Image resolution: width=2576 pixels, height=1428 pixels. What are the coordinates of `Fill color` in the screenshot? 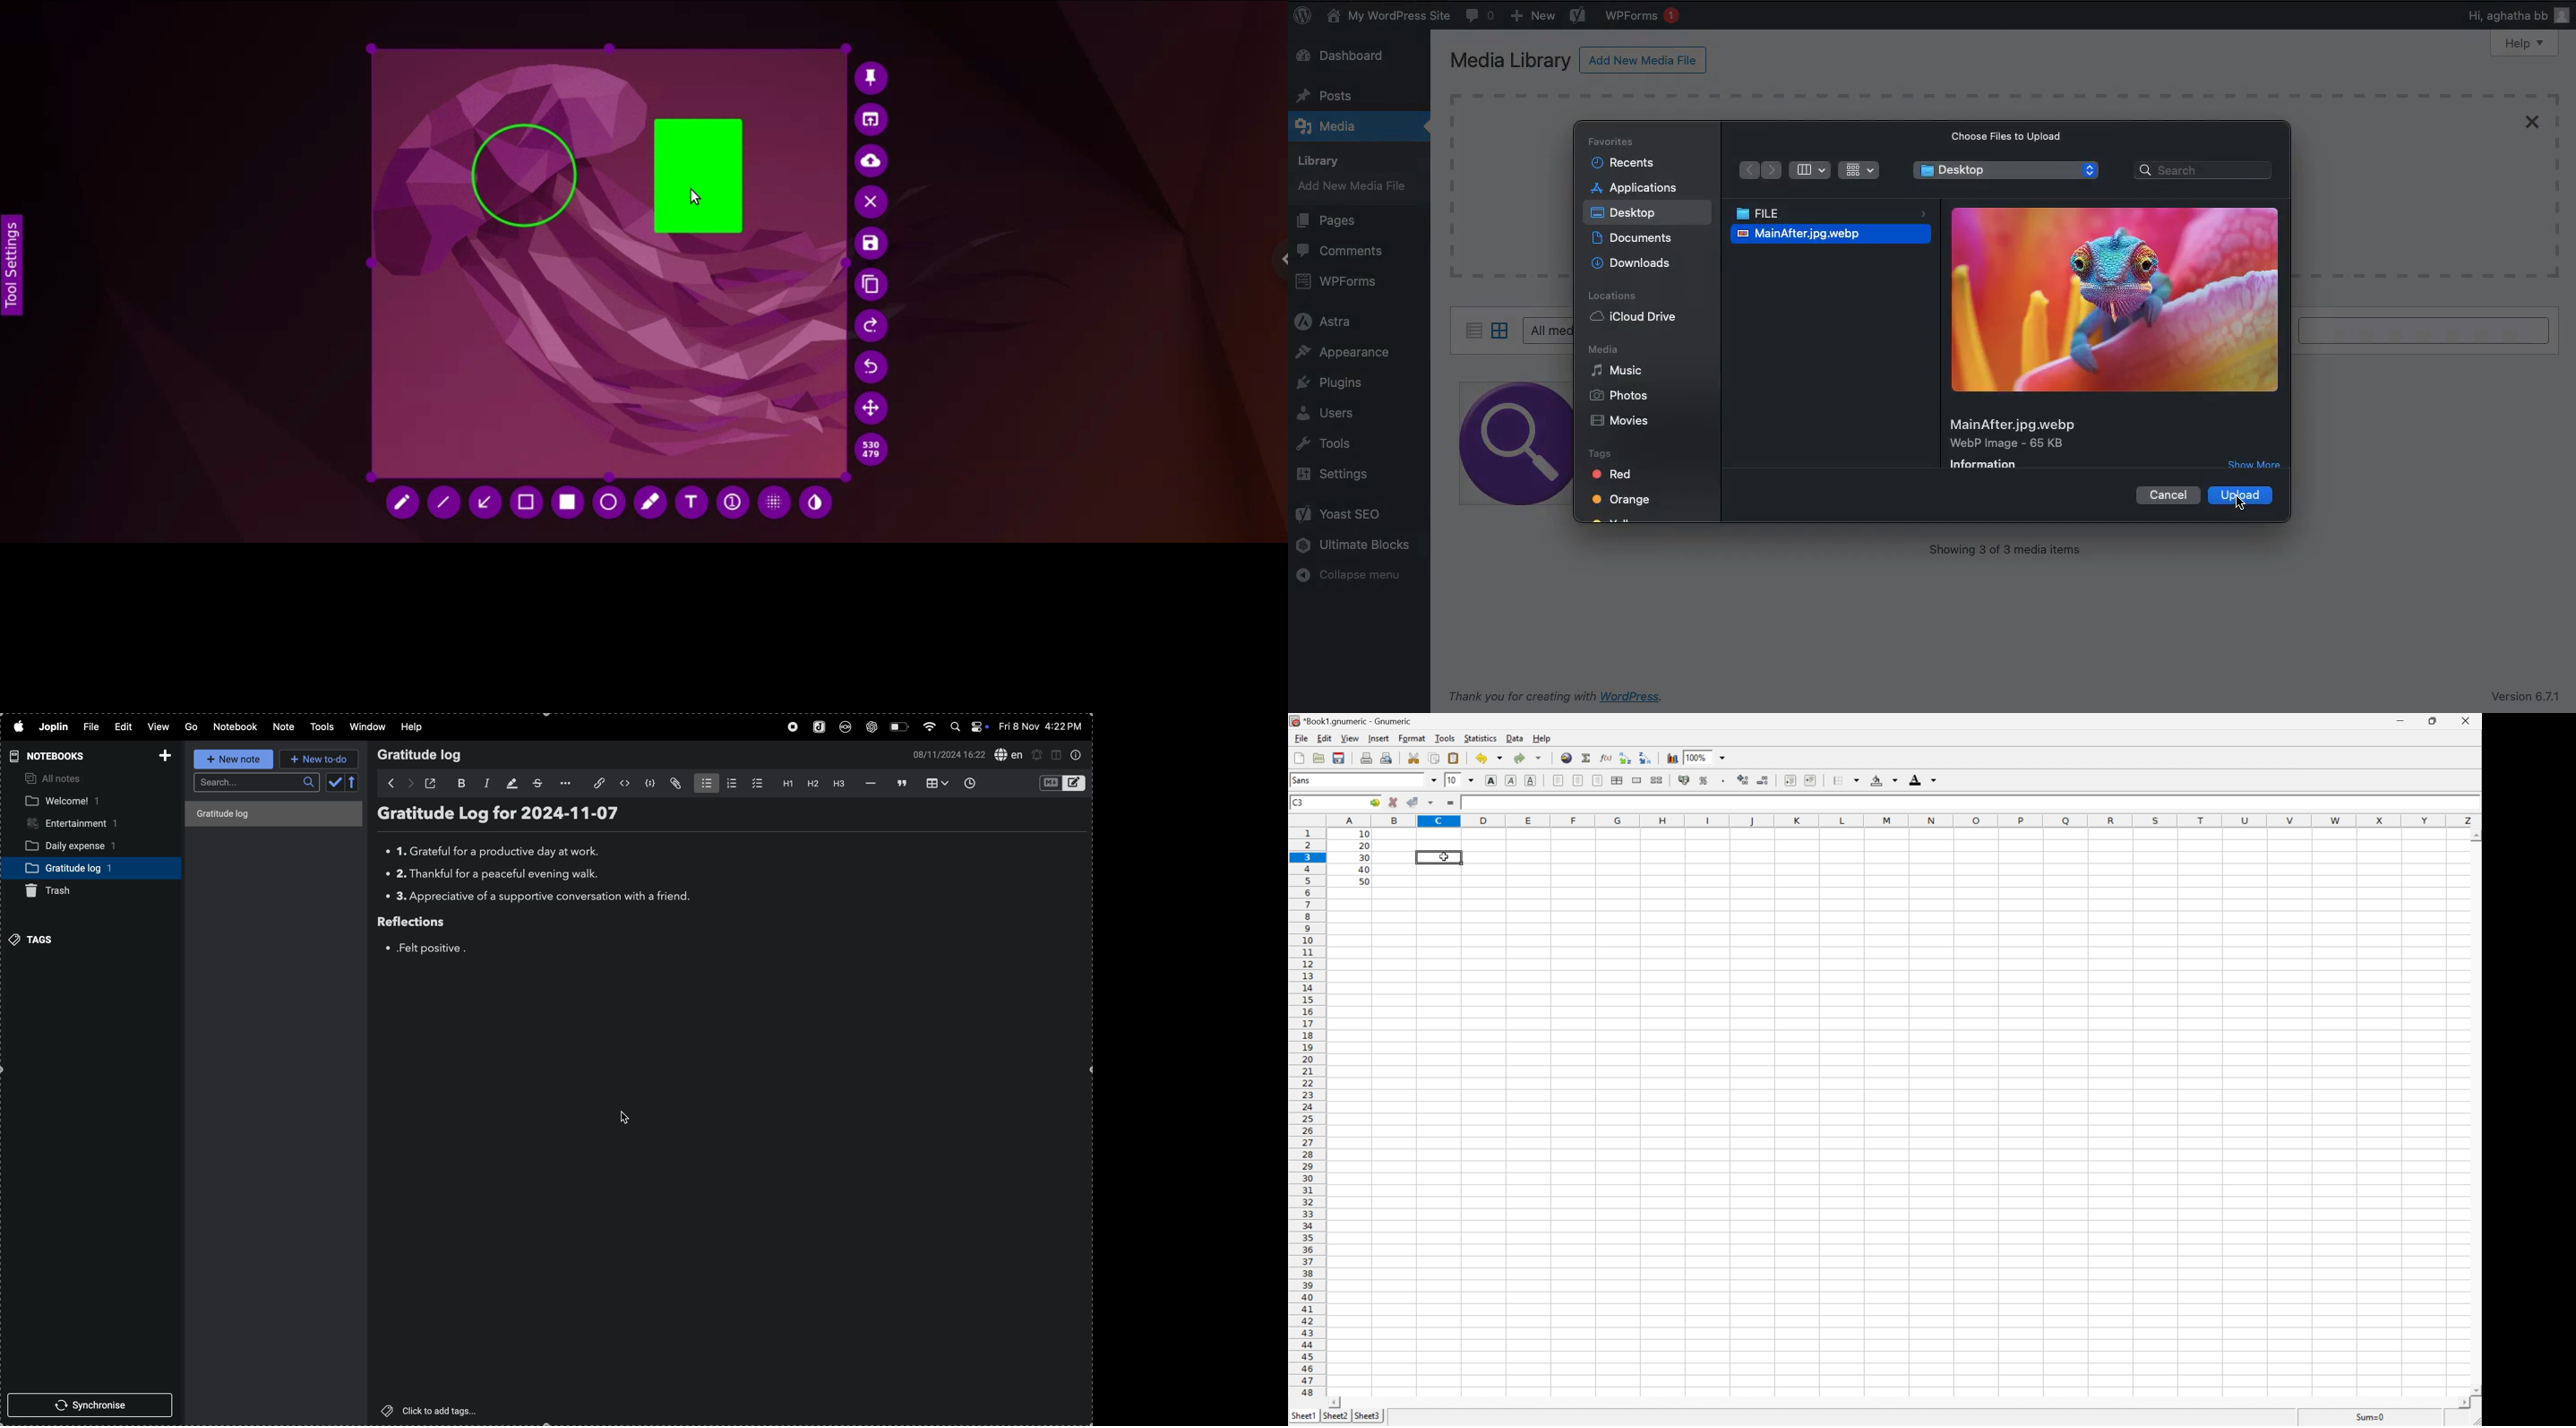 It's located at (1875, 780).